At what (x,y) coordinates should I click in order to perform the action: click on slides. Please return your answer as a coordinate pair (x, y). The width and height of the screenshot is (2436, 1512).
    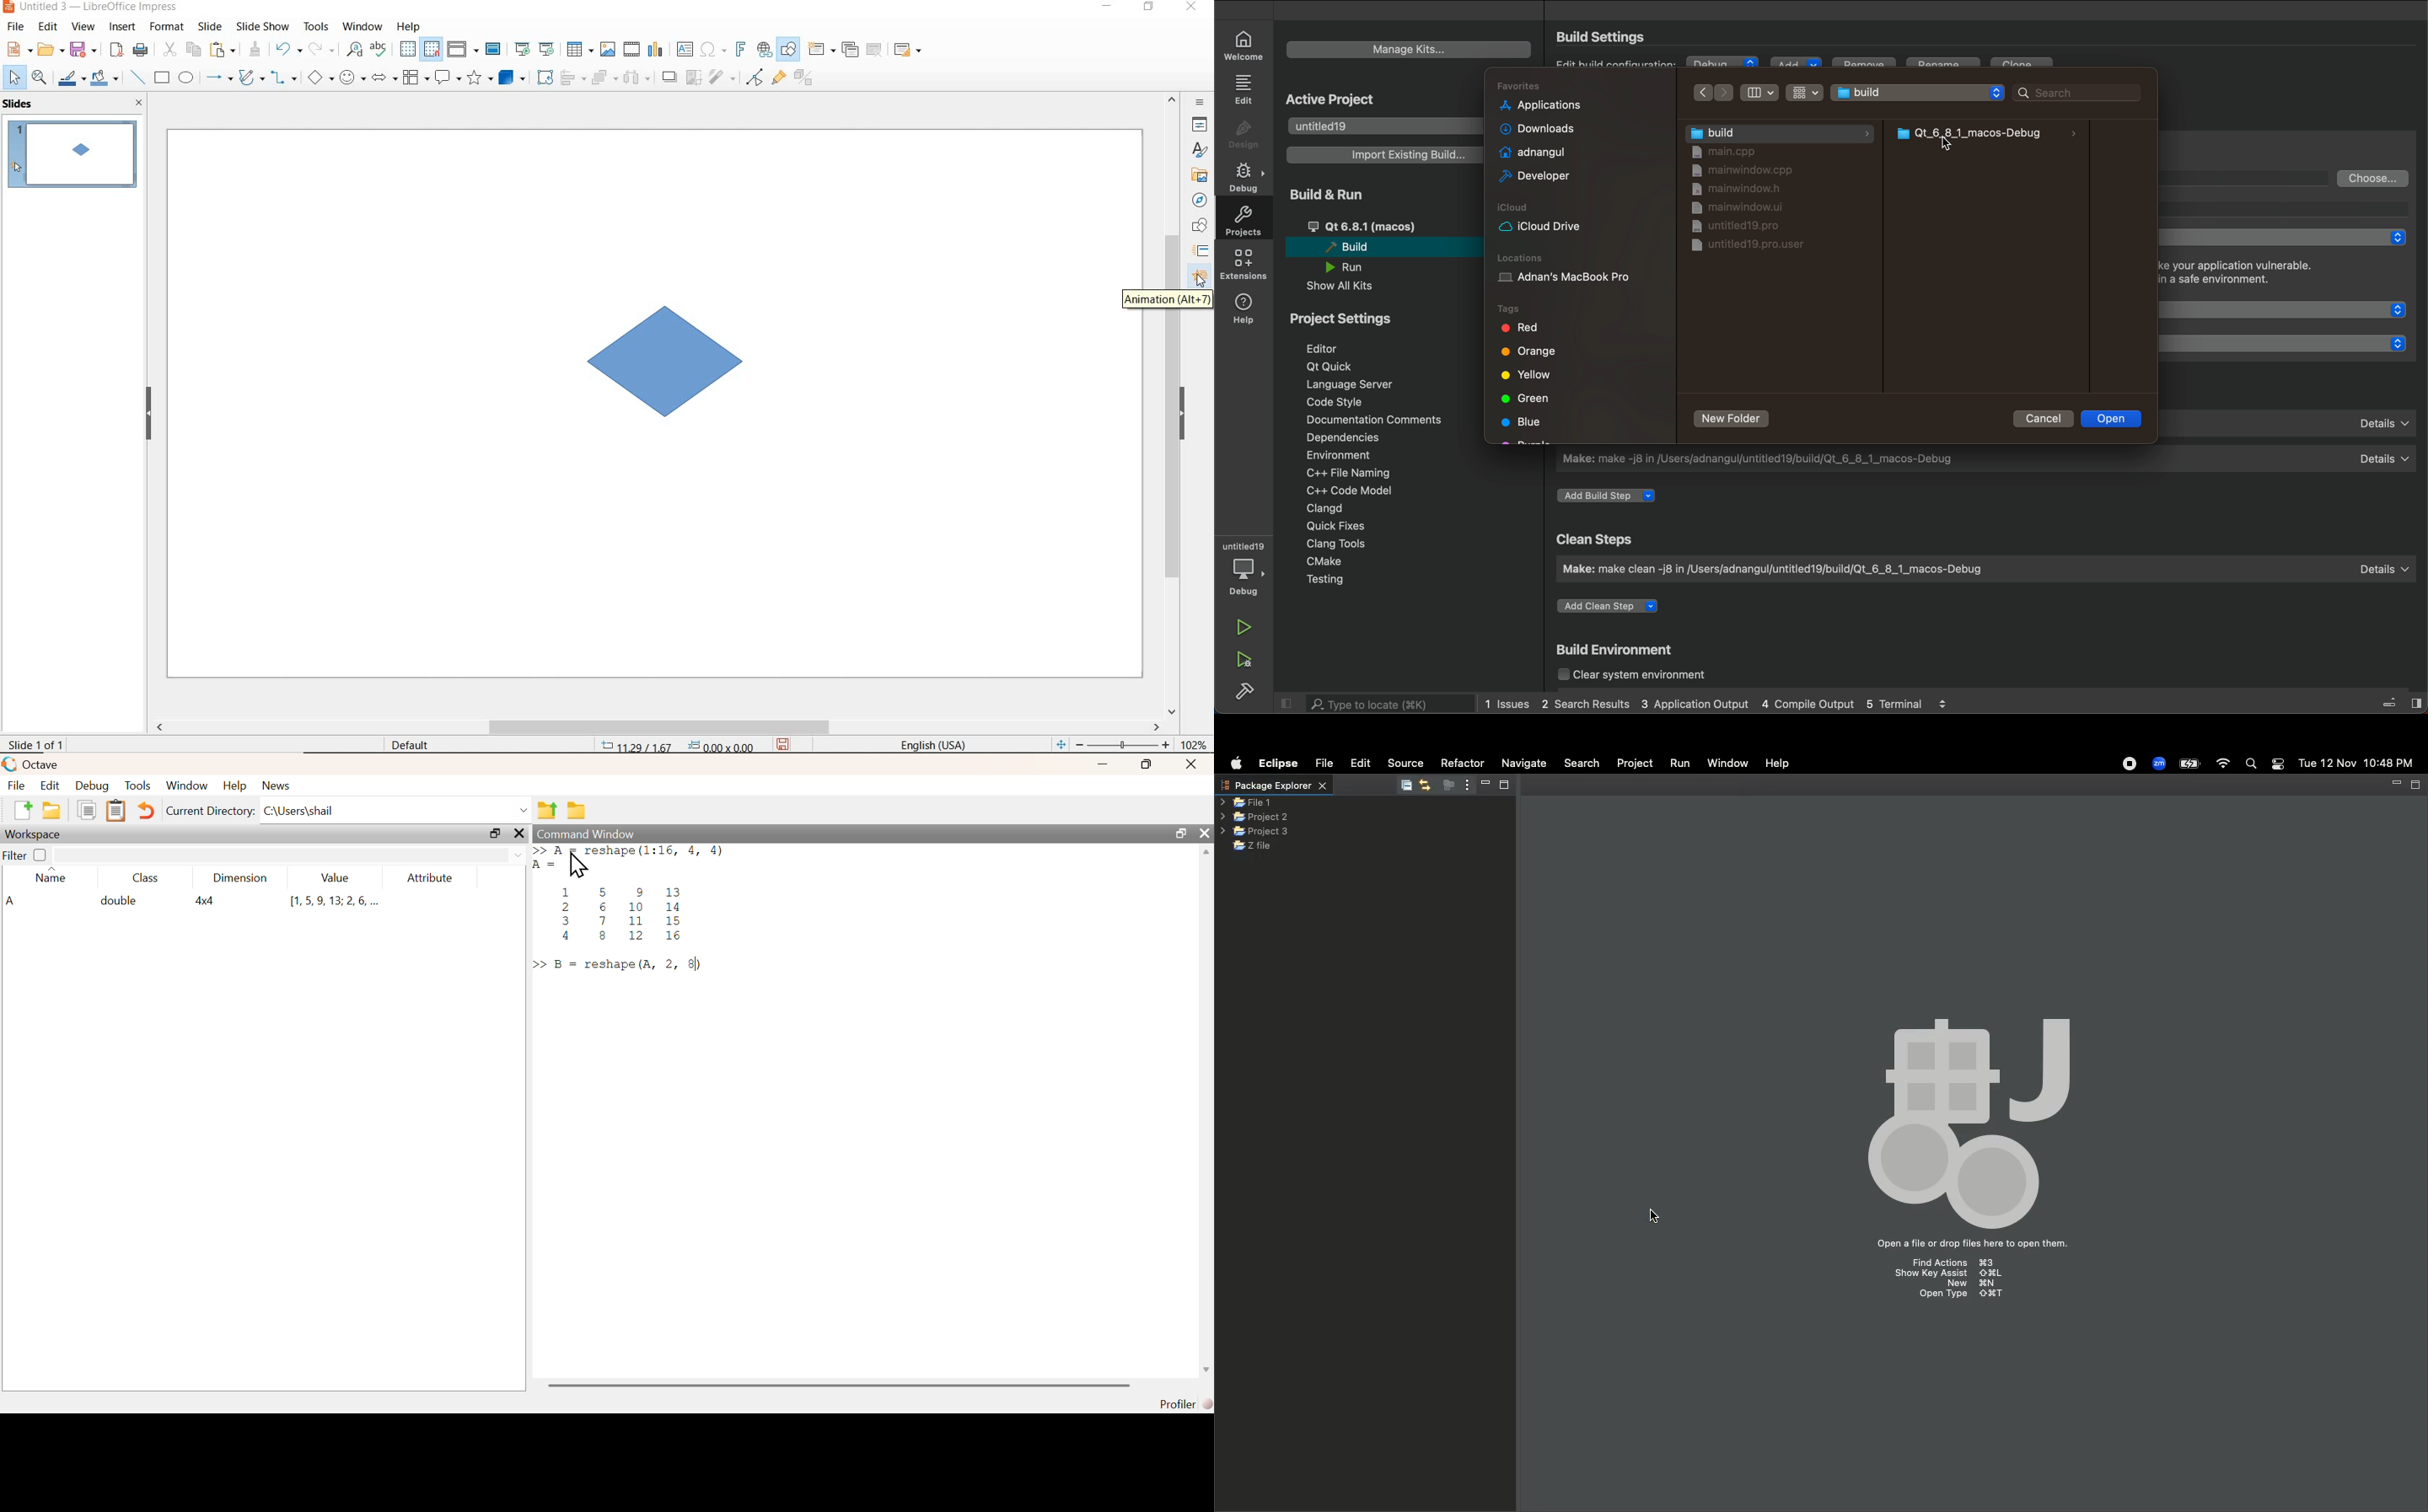
    Looking at the image, I should click on (20, 104).